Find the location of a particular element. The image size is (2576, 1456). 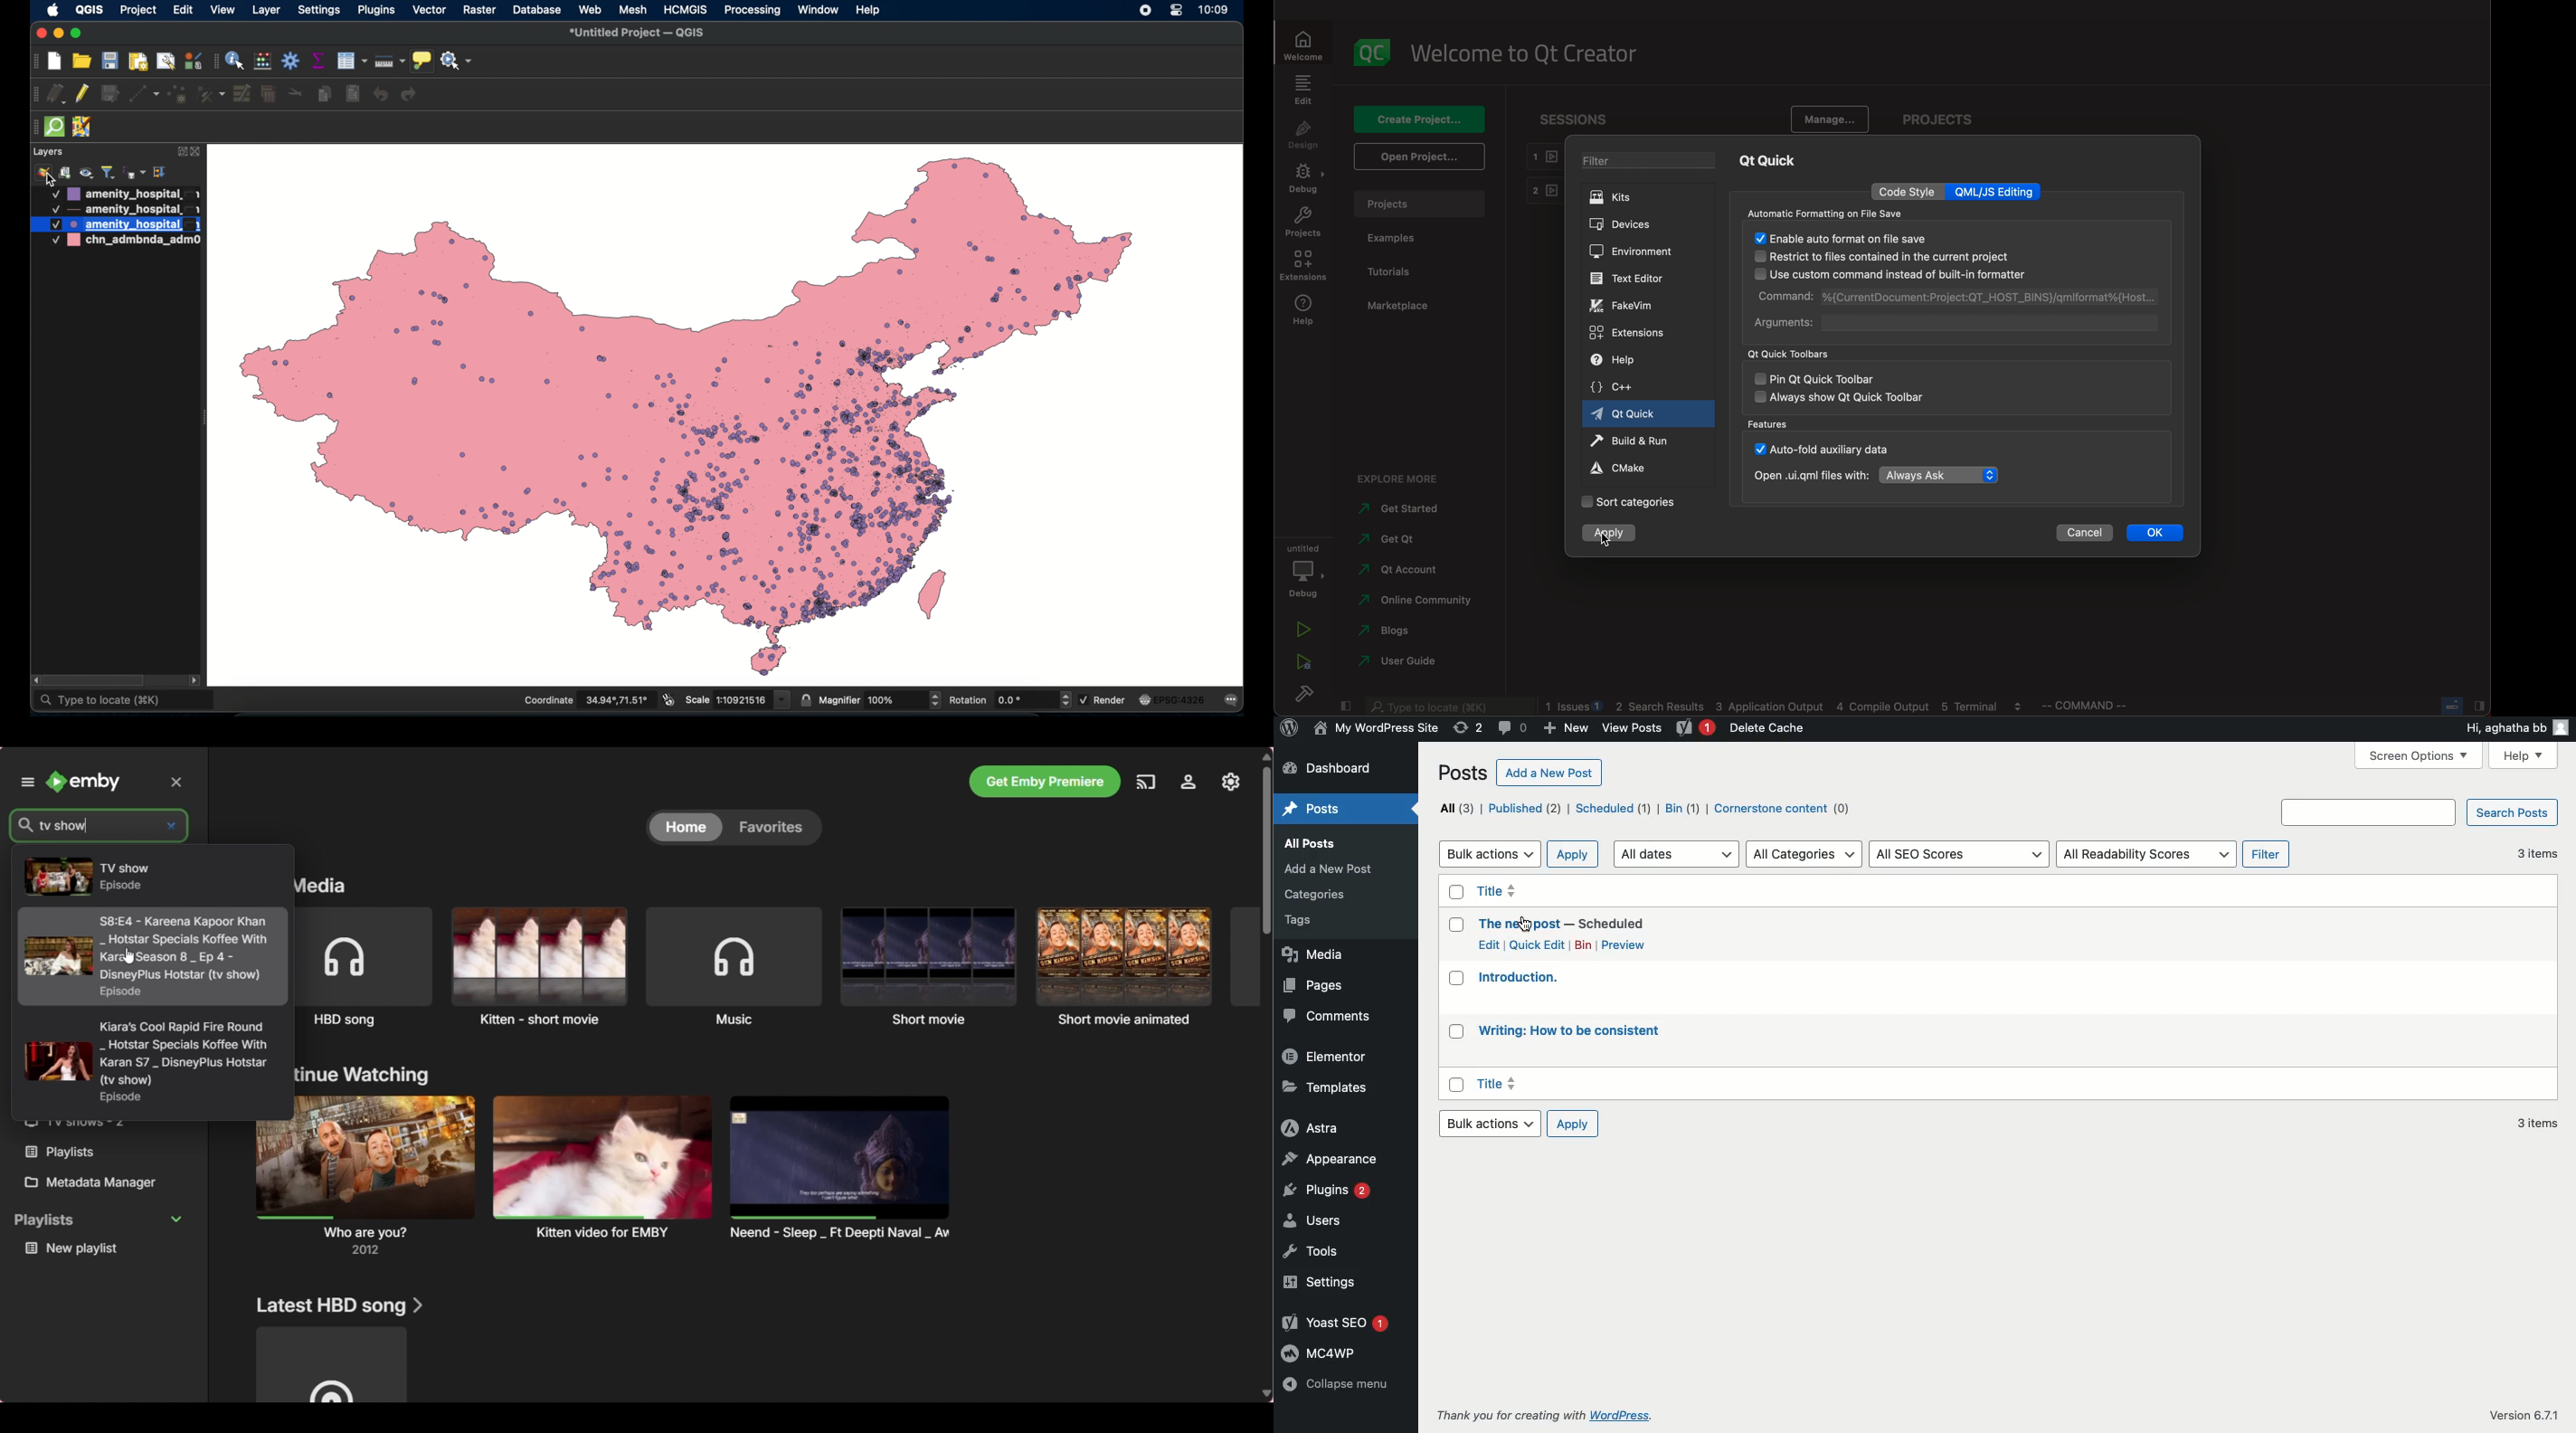

All SEO scores is located at coordinates (1958, 853).